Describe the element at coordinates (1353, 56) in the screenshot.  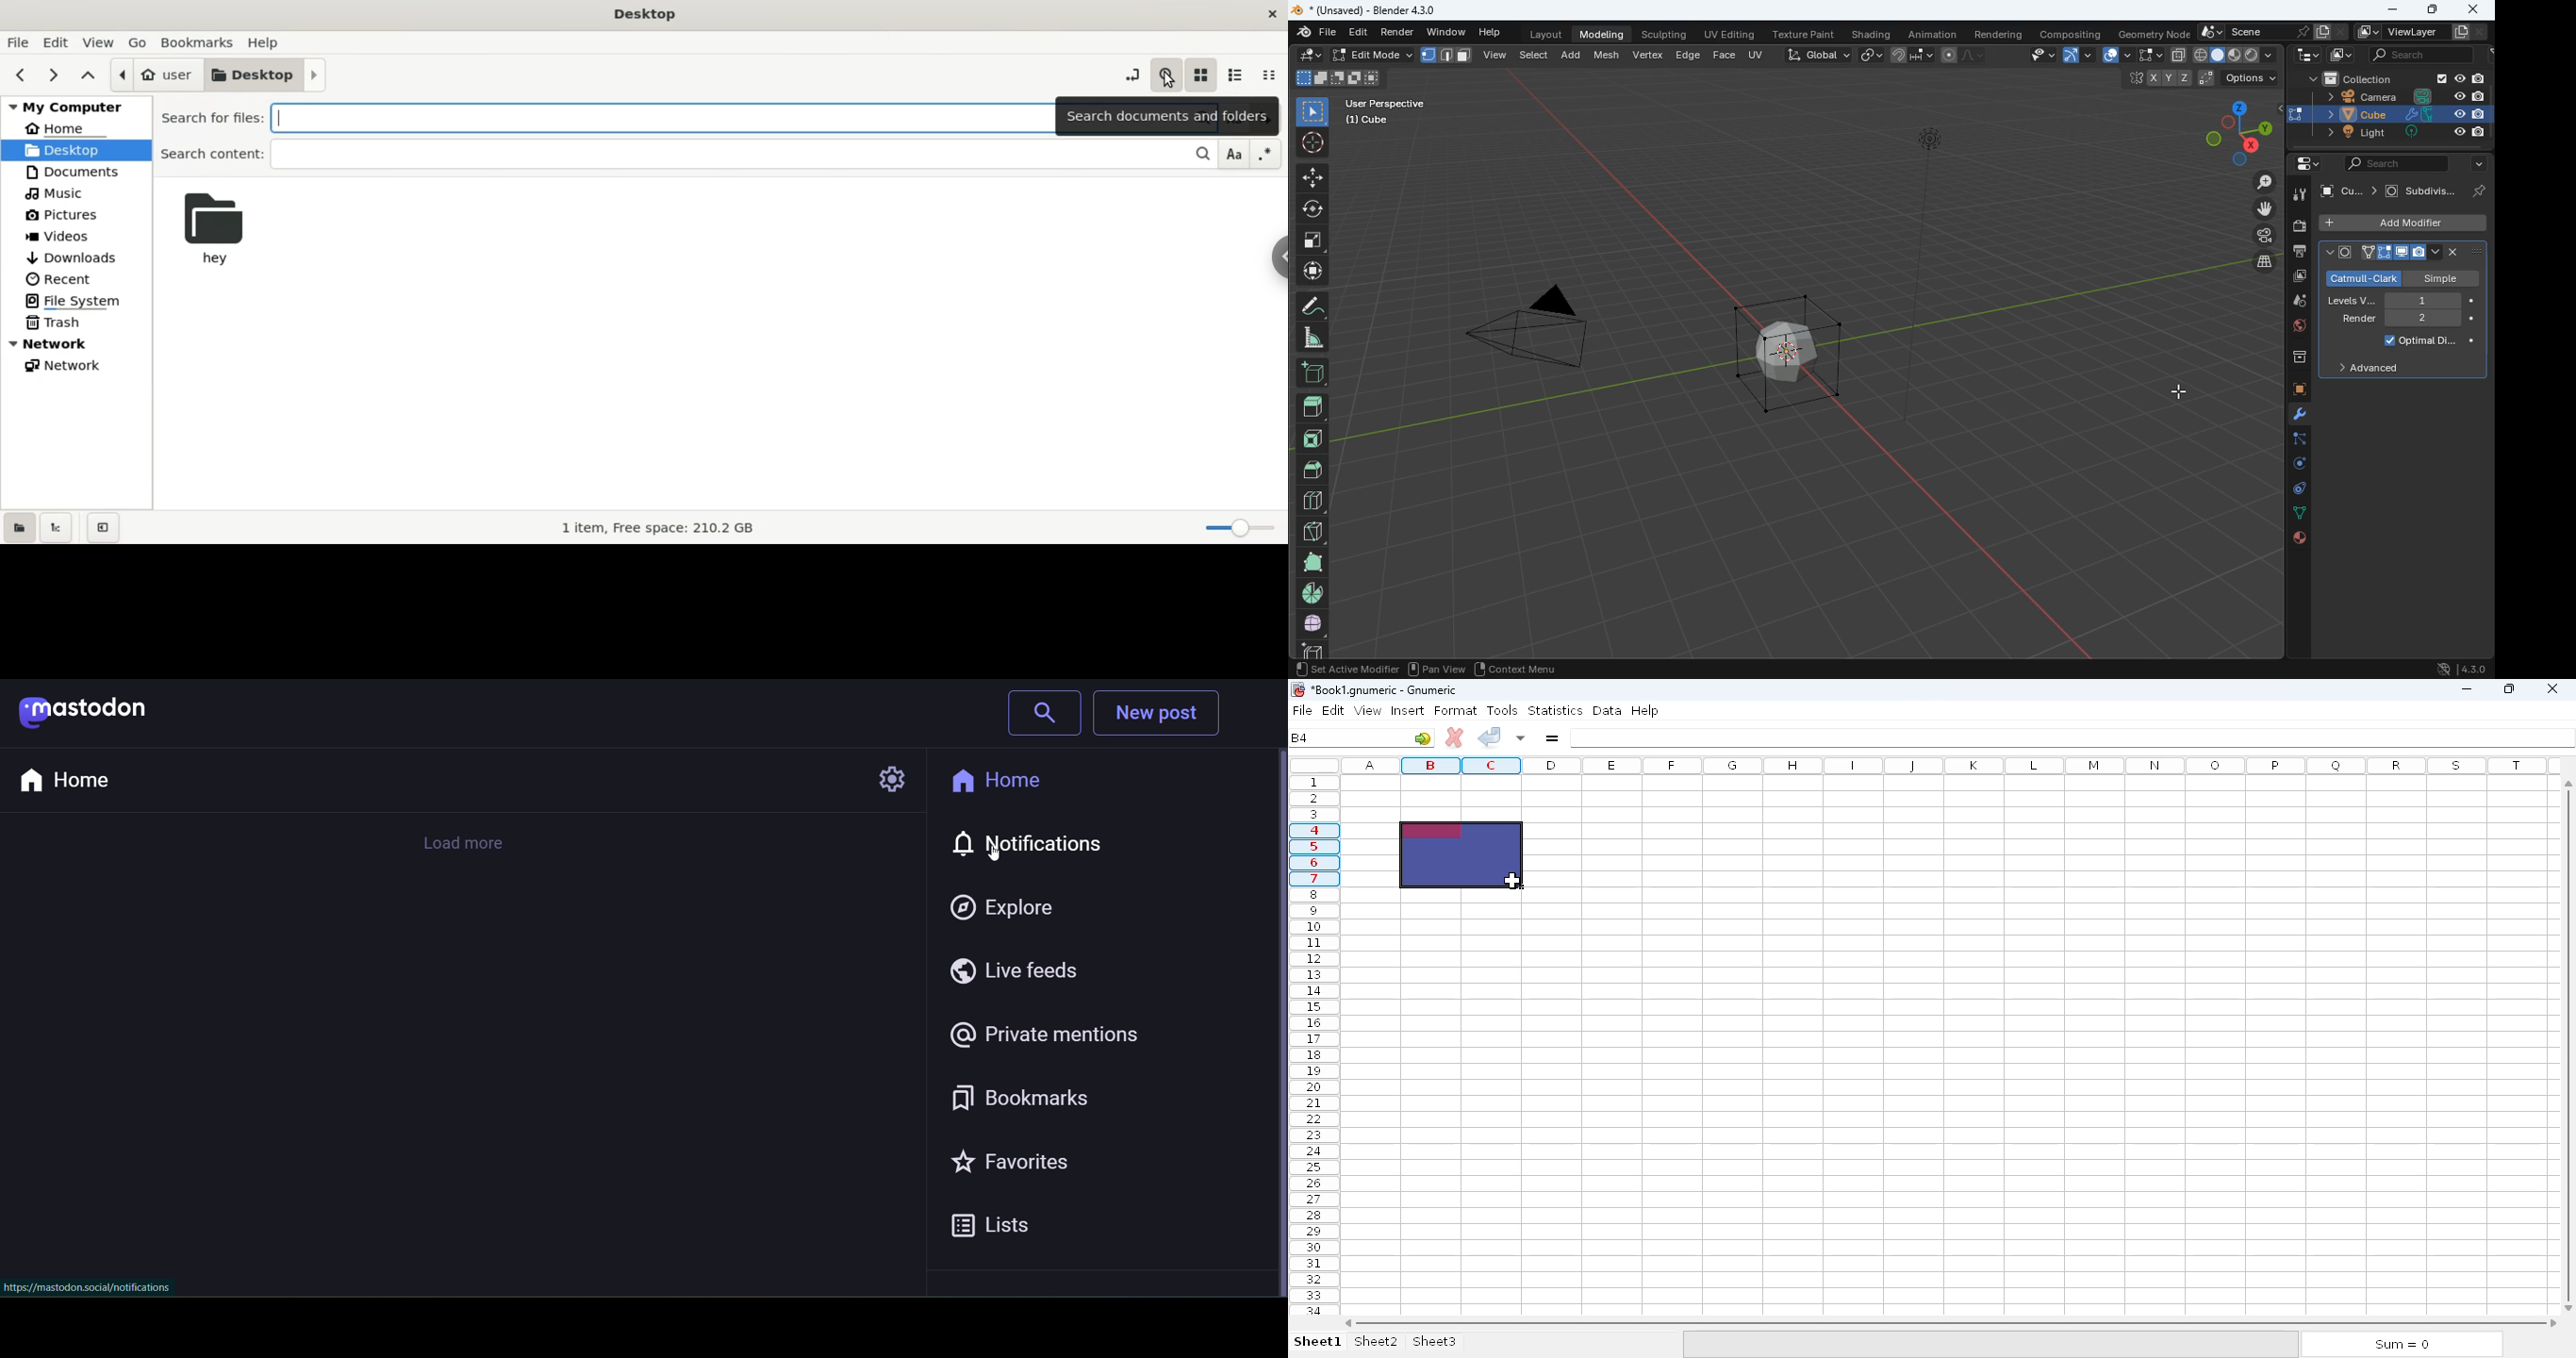
I see `edit` at that location.